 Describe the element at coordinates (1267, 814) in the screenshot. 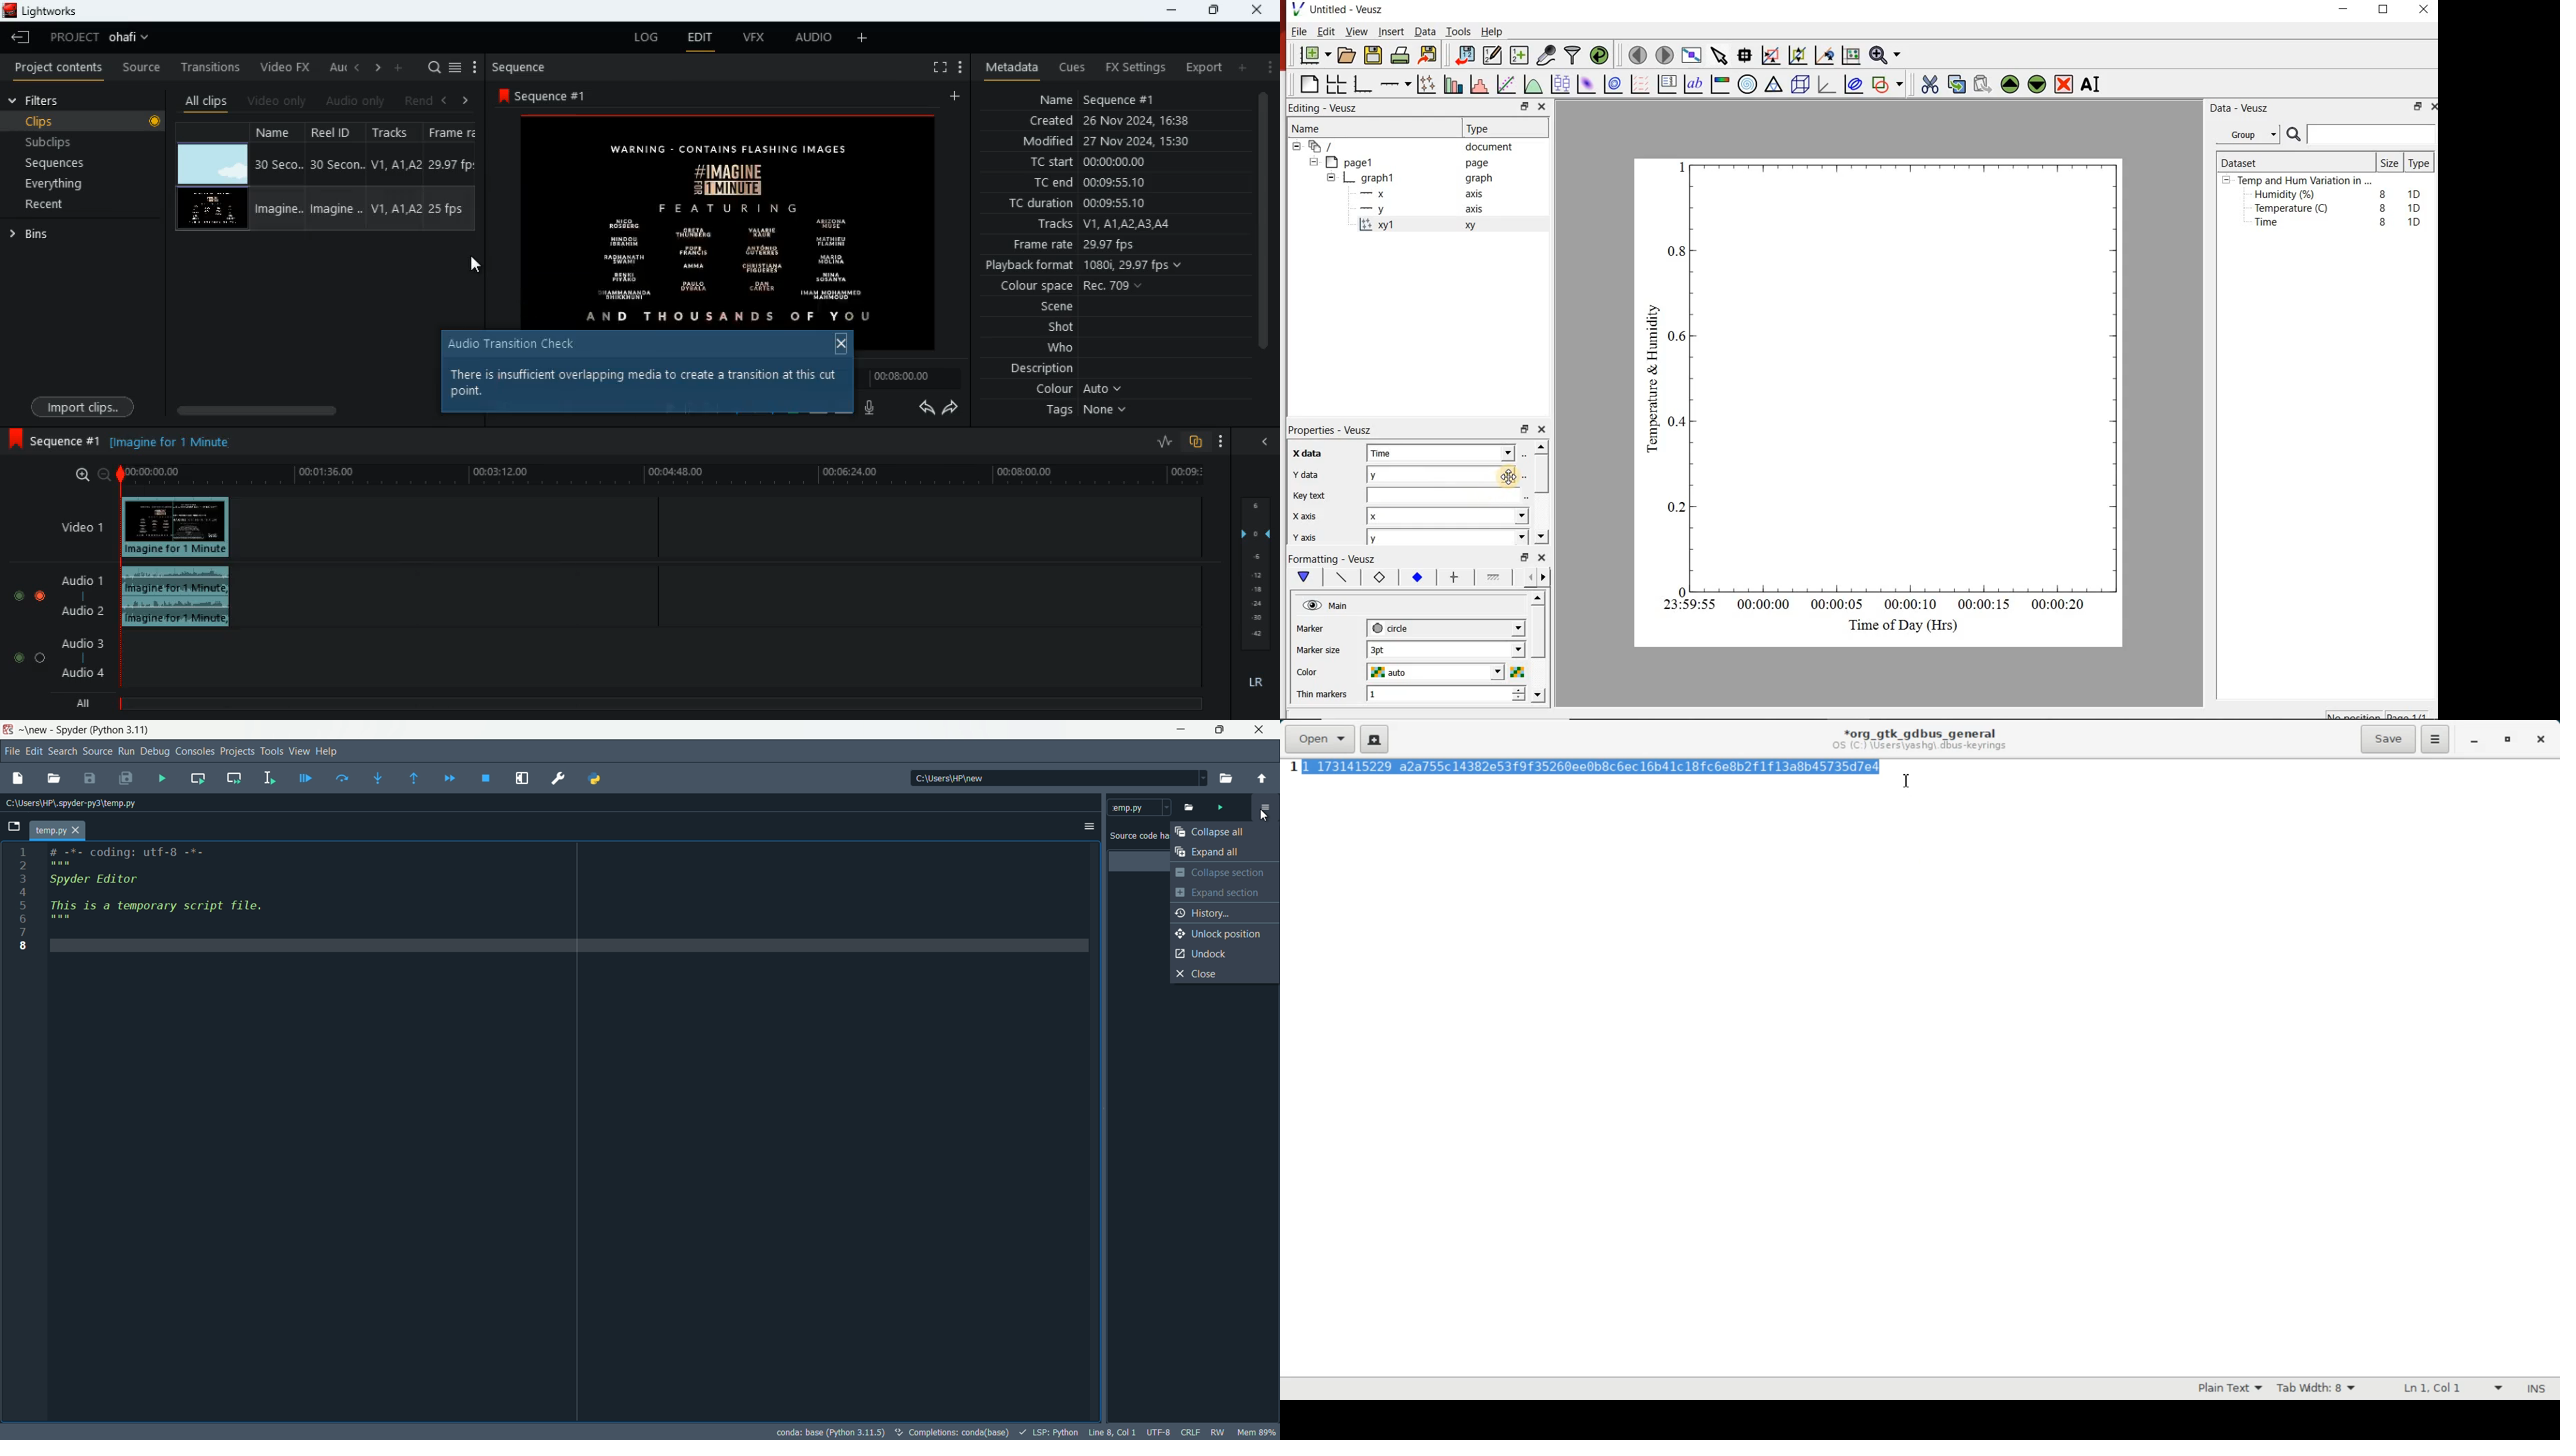

I see `cursor` at that location.